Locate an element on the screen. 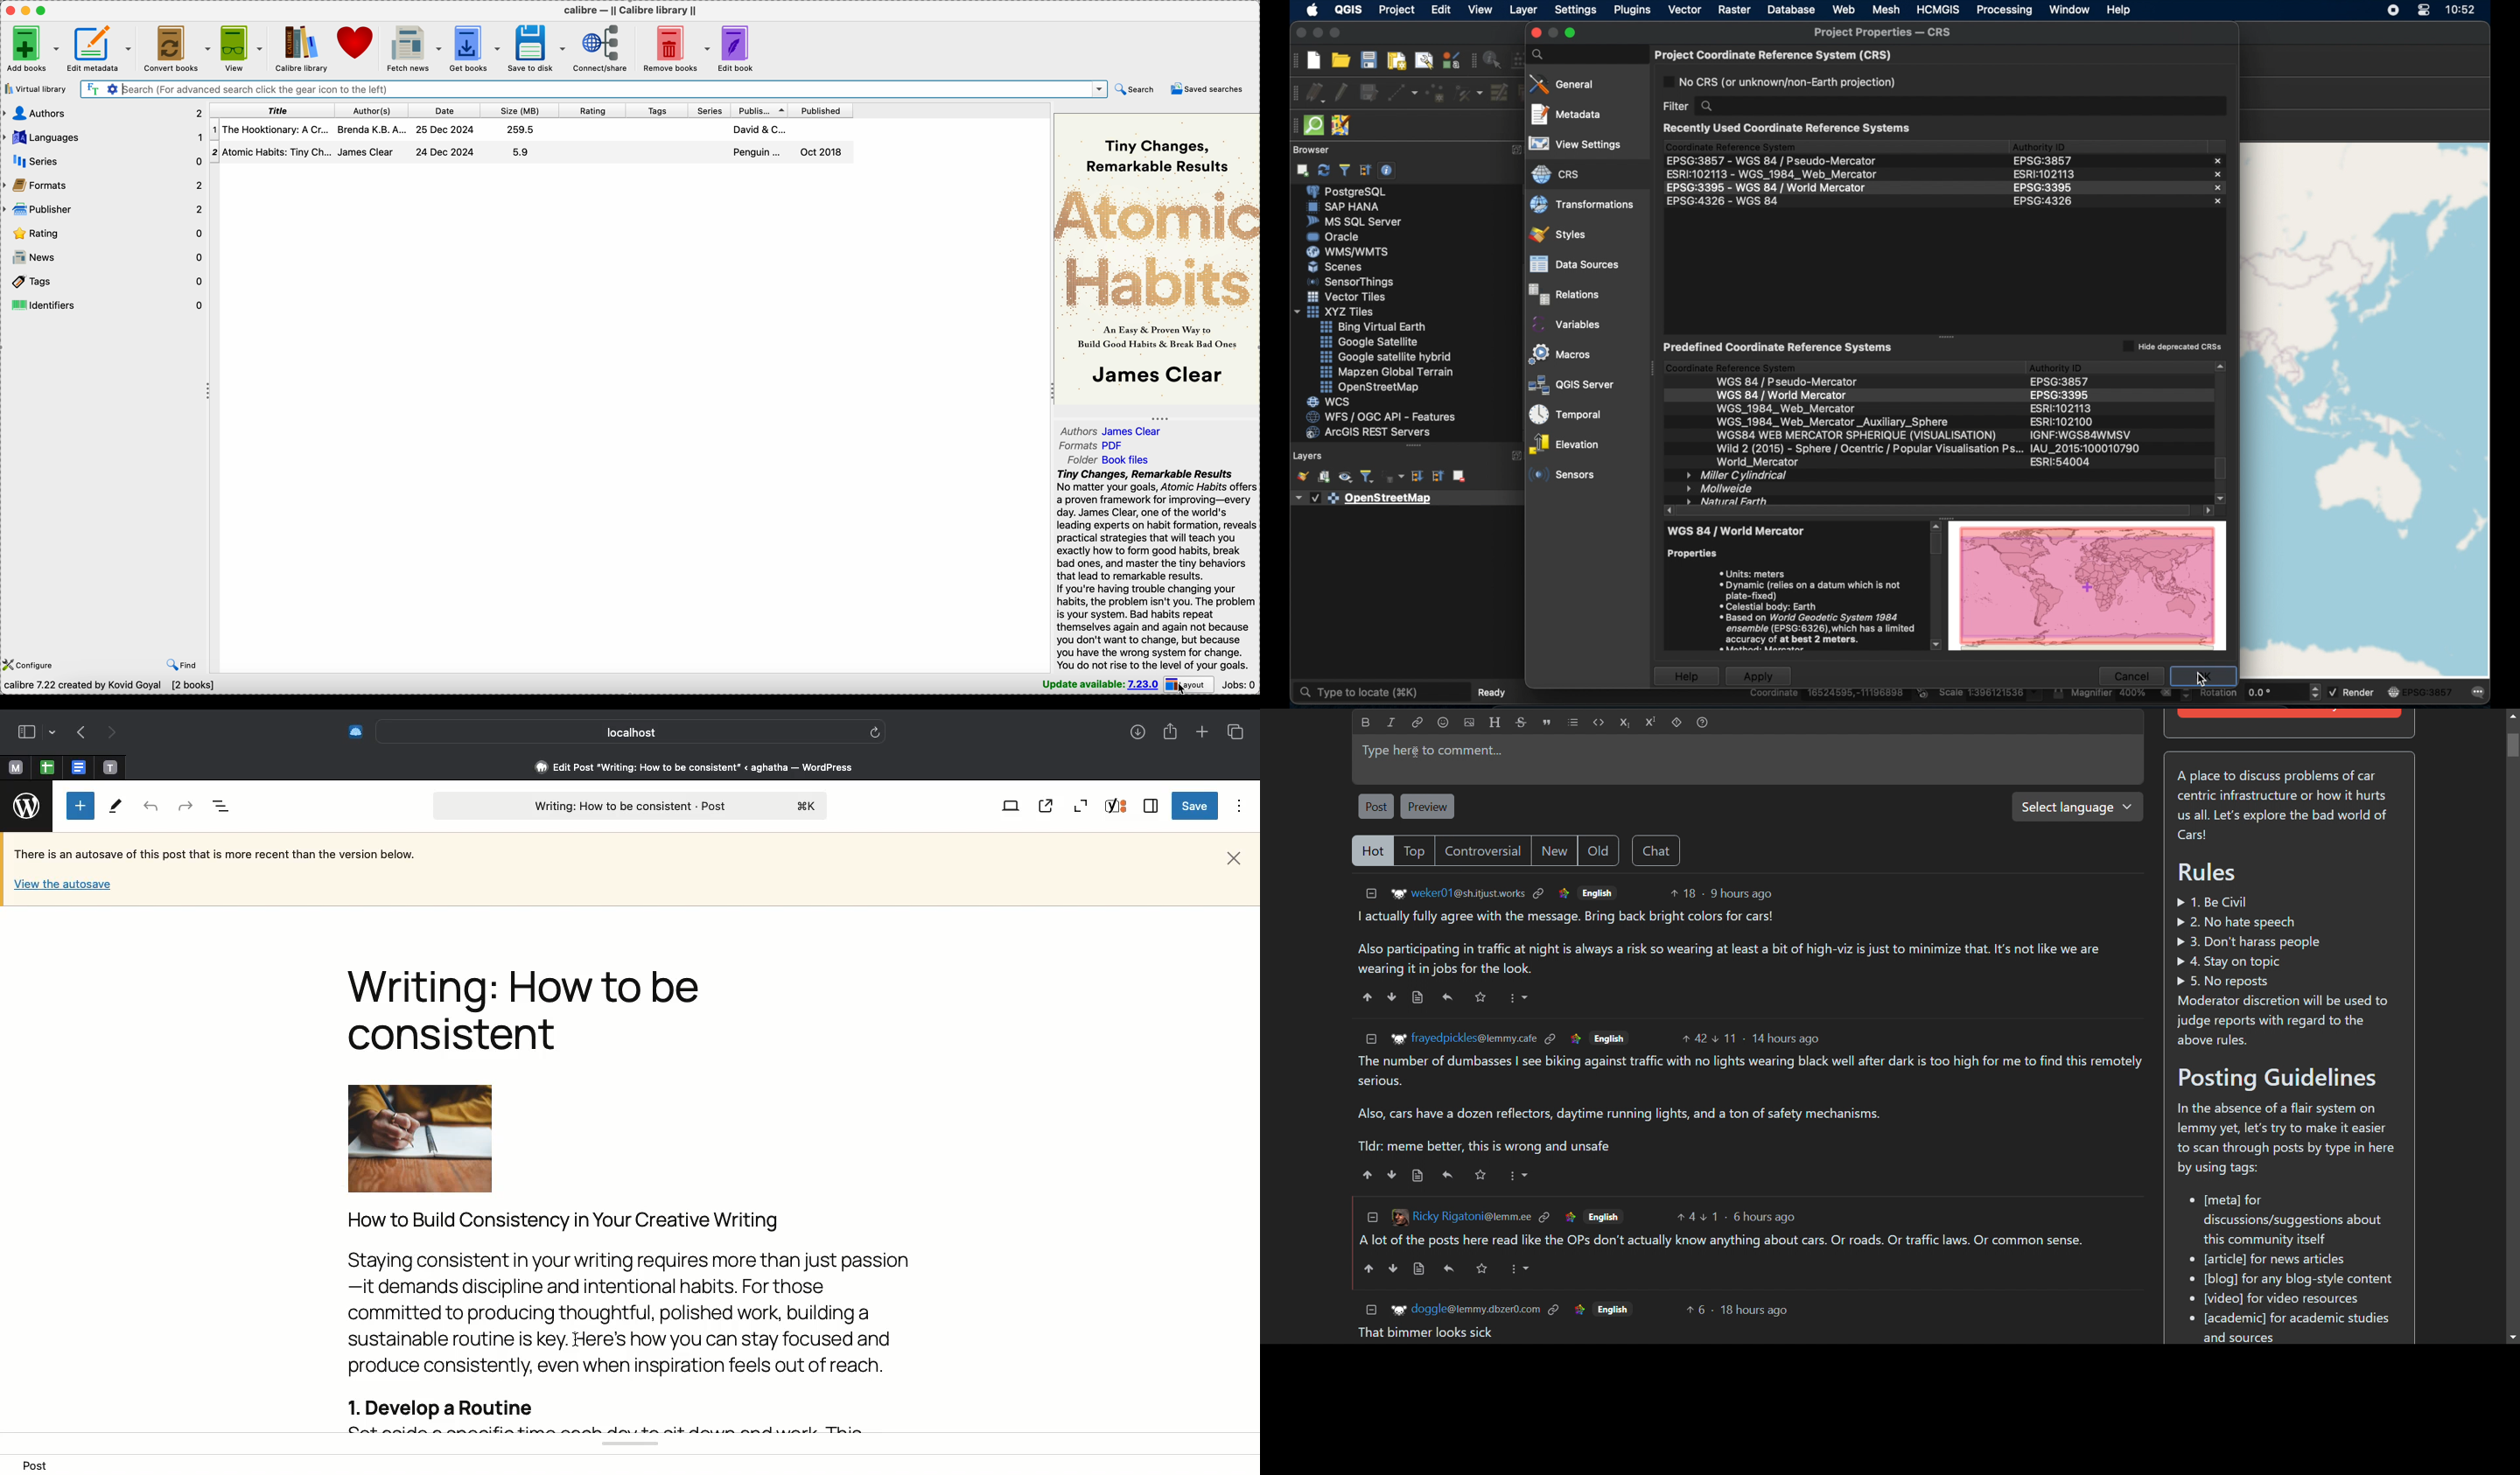 The height and width of the screenshot is (1484, 2520). reply is located at coordinates (1449, 1268).